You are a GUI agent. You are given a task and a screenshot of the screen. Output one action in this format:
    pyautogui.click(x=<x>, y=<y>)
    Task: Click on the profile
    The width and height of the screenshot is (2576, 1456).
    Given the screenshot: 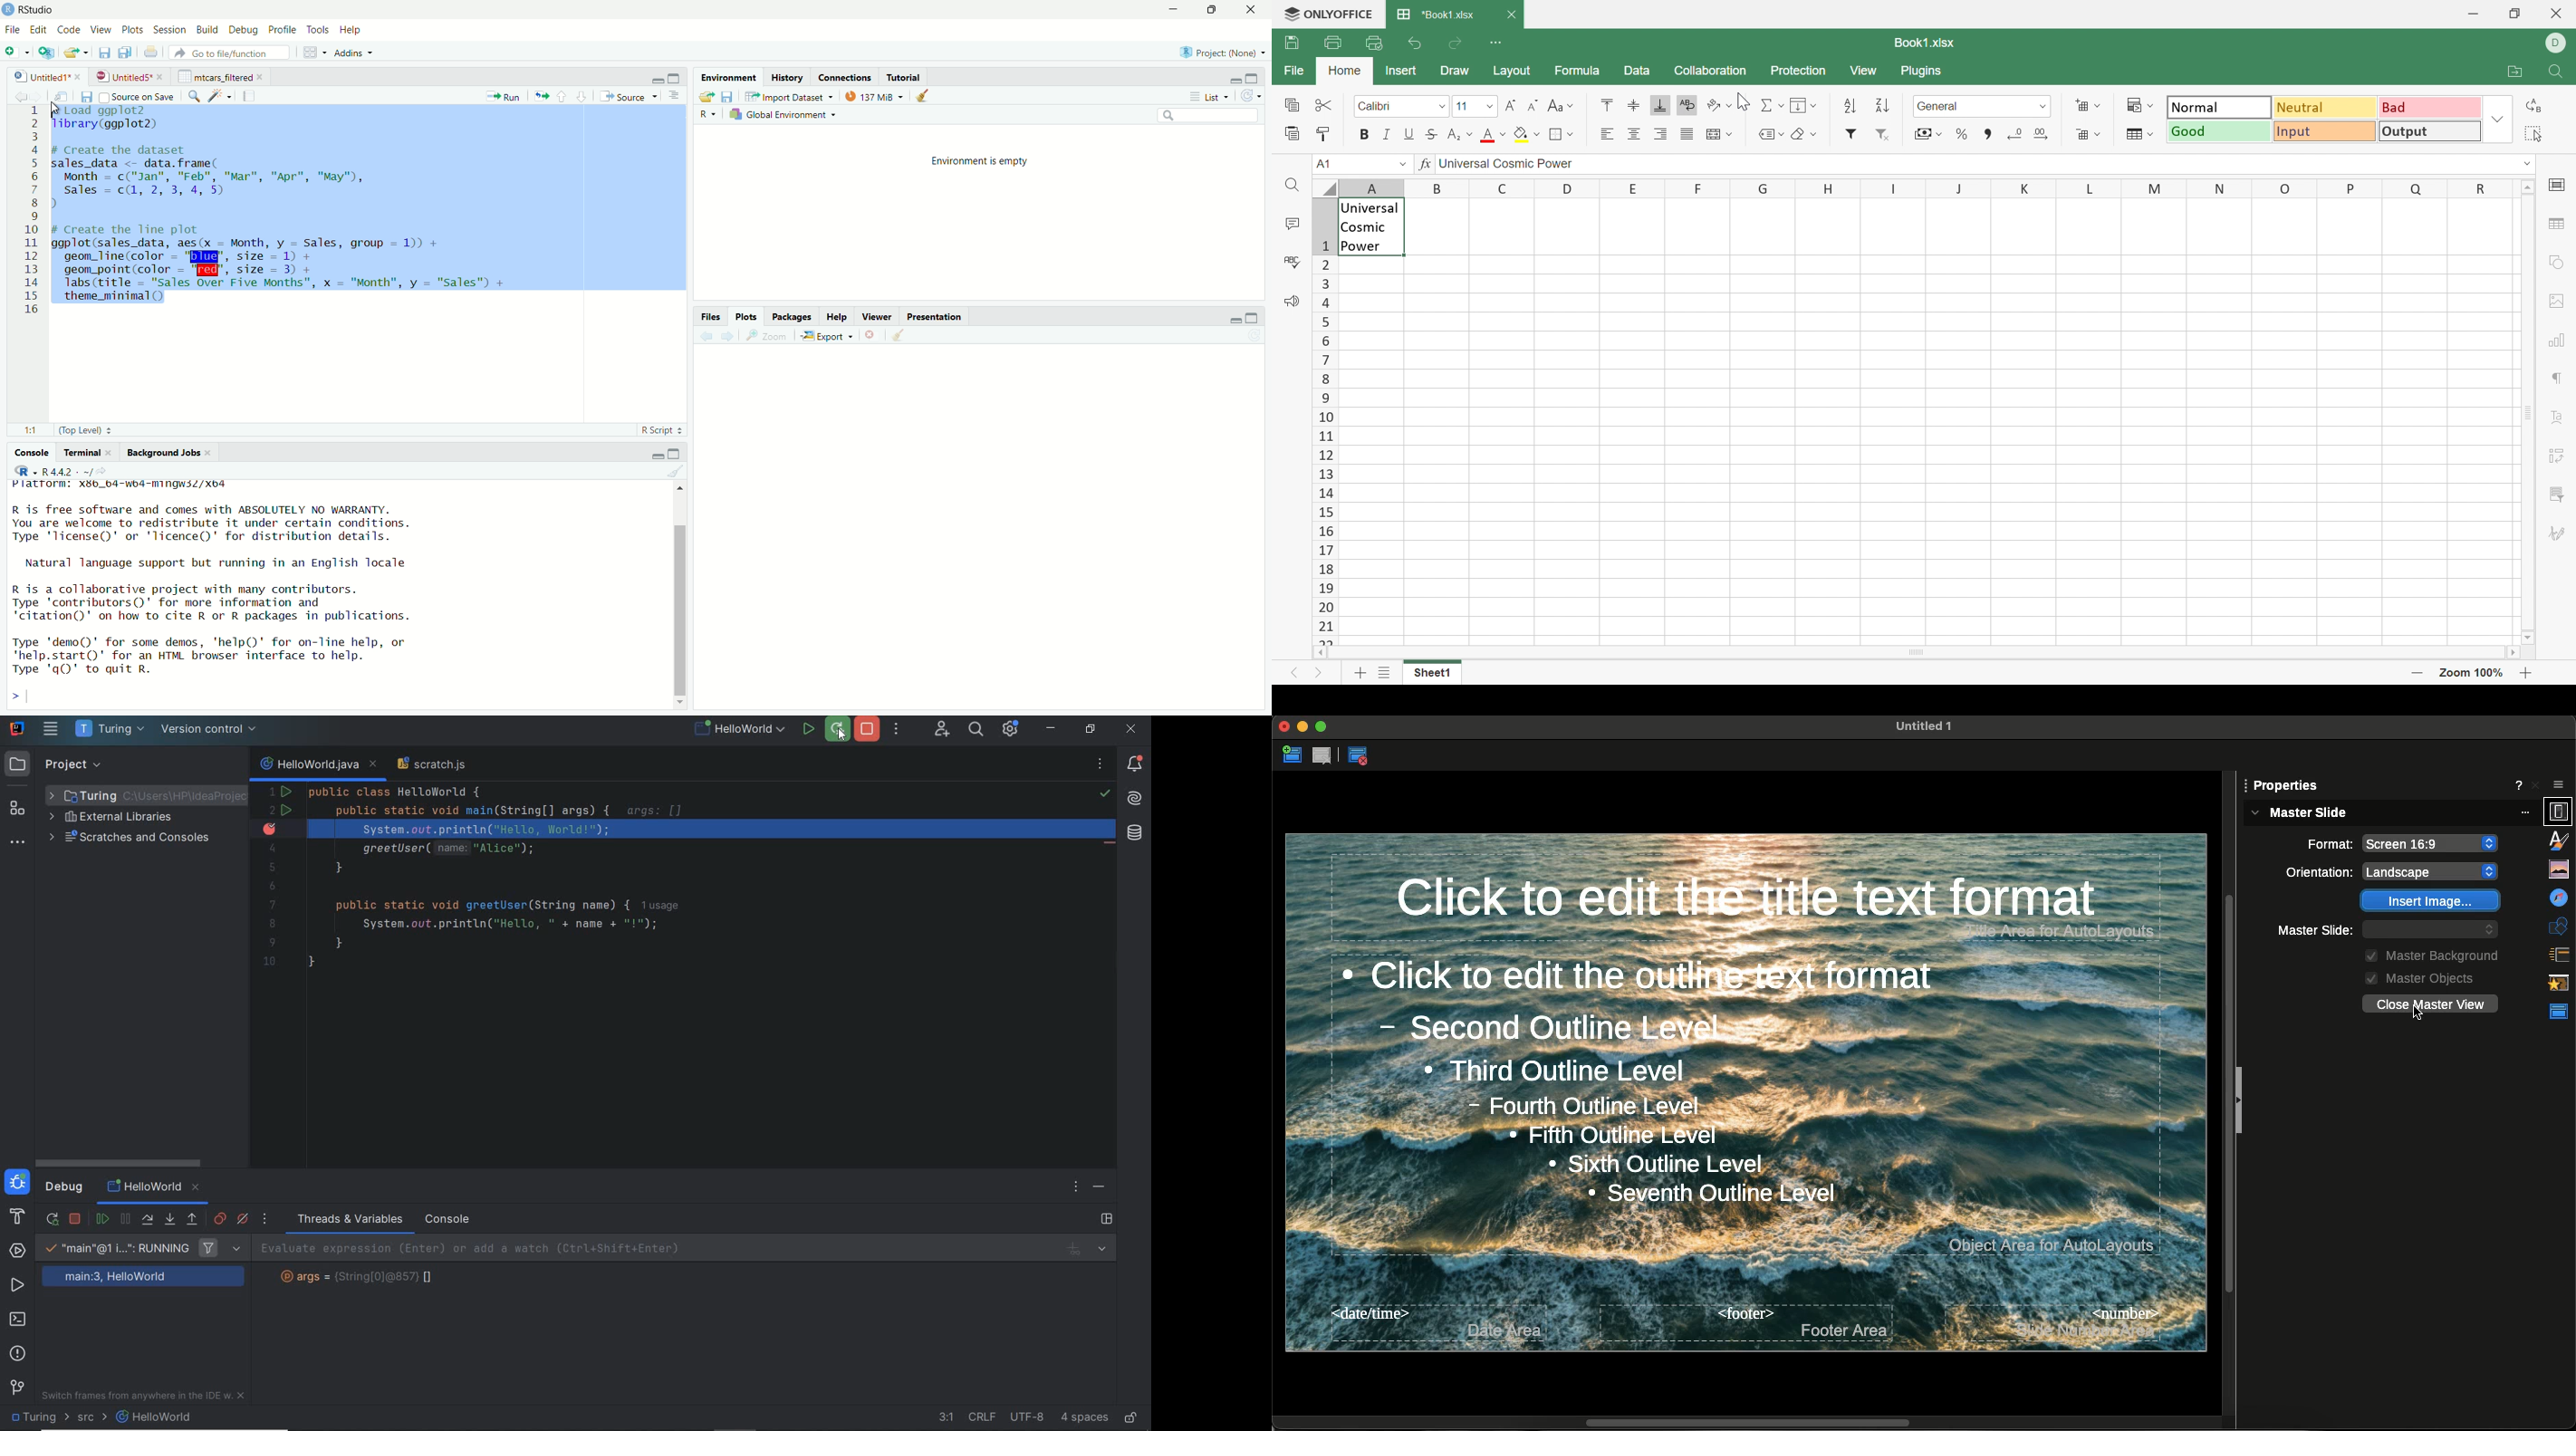 What is the action you would take?
    pyautogui.click(x=284, y=30)
    